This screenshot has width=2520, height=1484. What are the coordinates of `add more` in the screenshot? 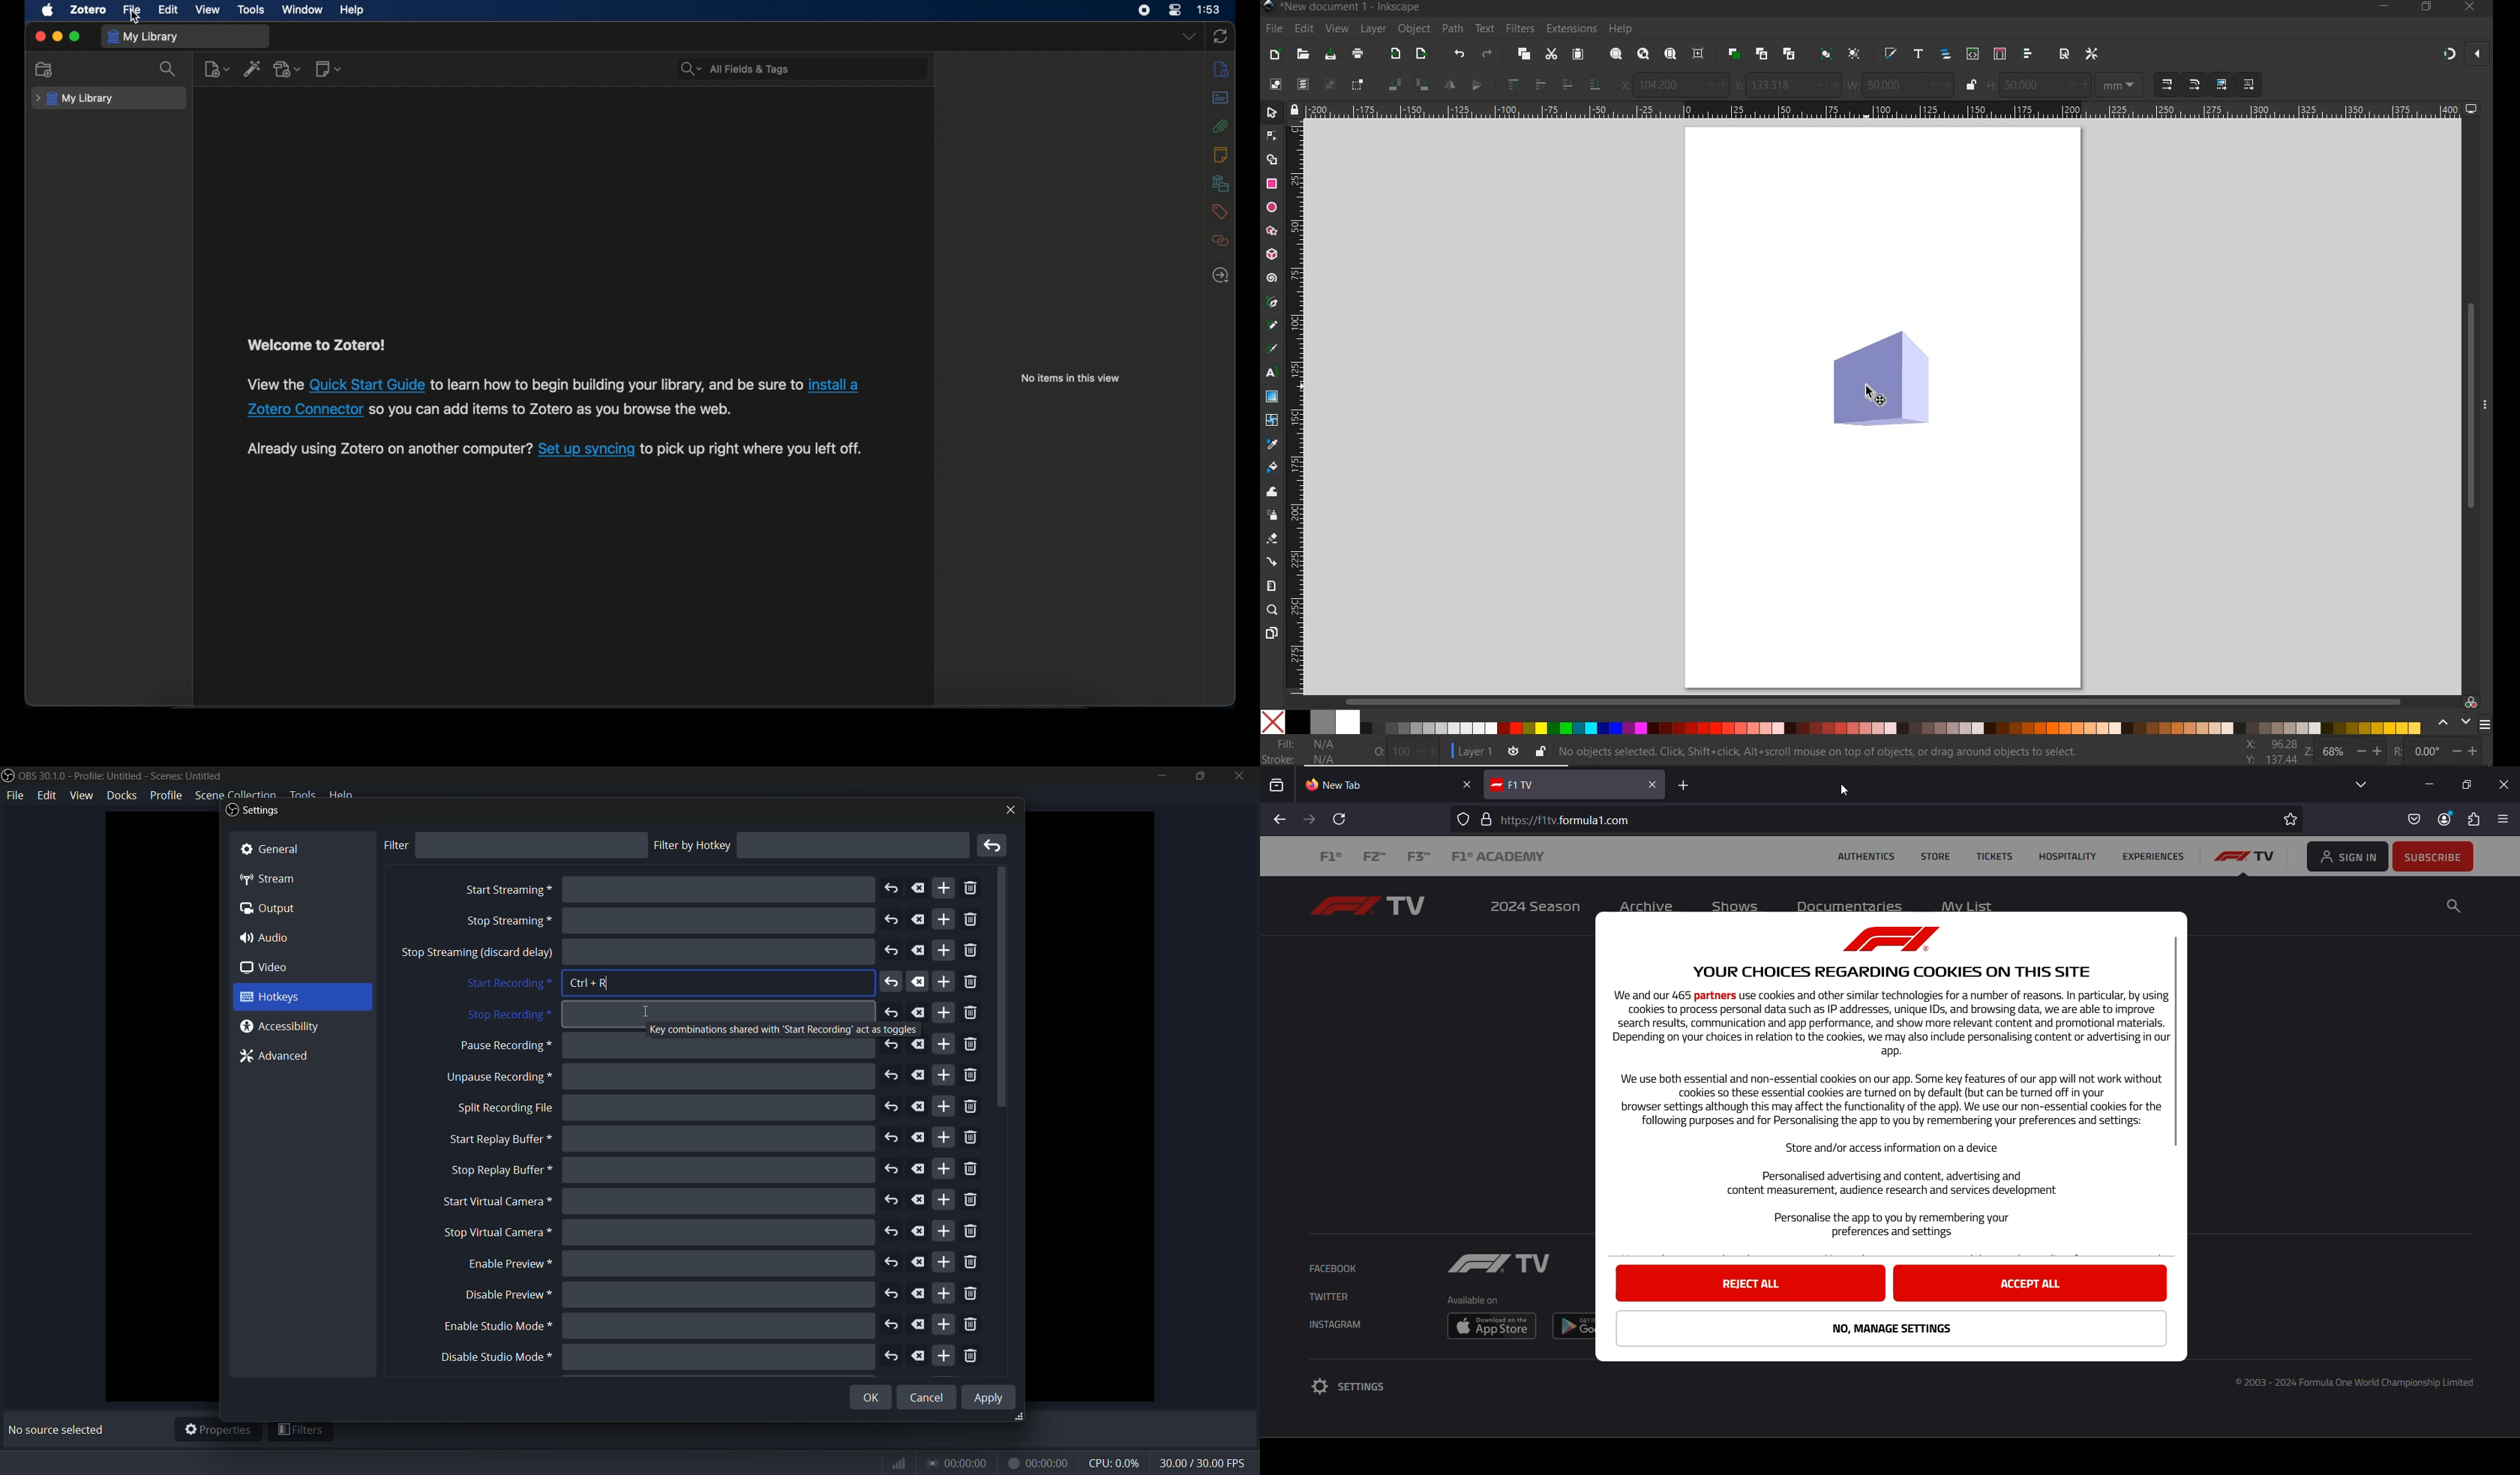 It's located at (943, 1045).